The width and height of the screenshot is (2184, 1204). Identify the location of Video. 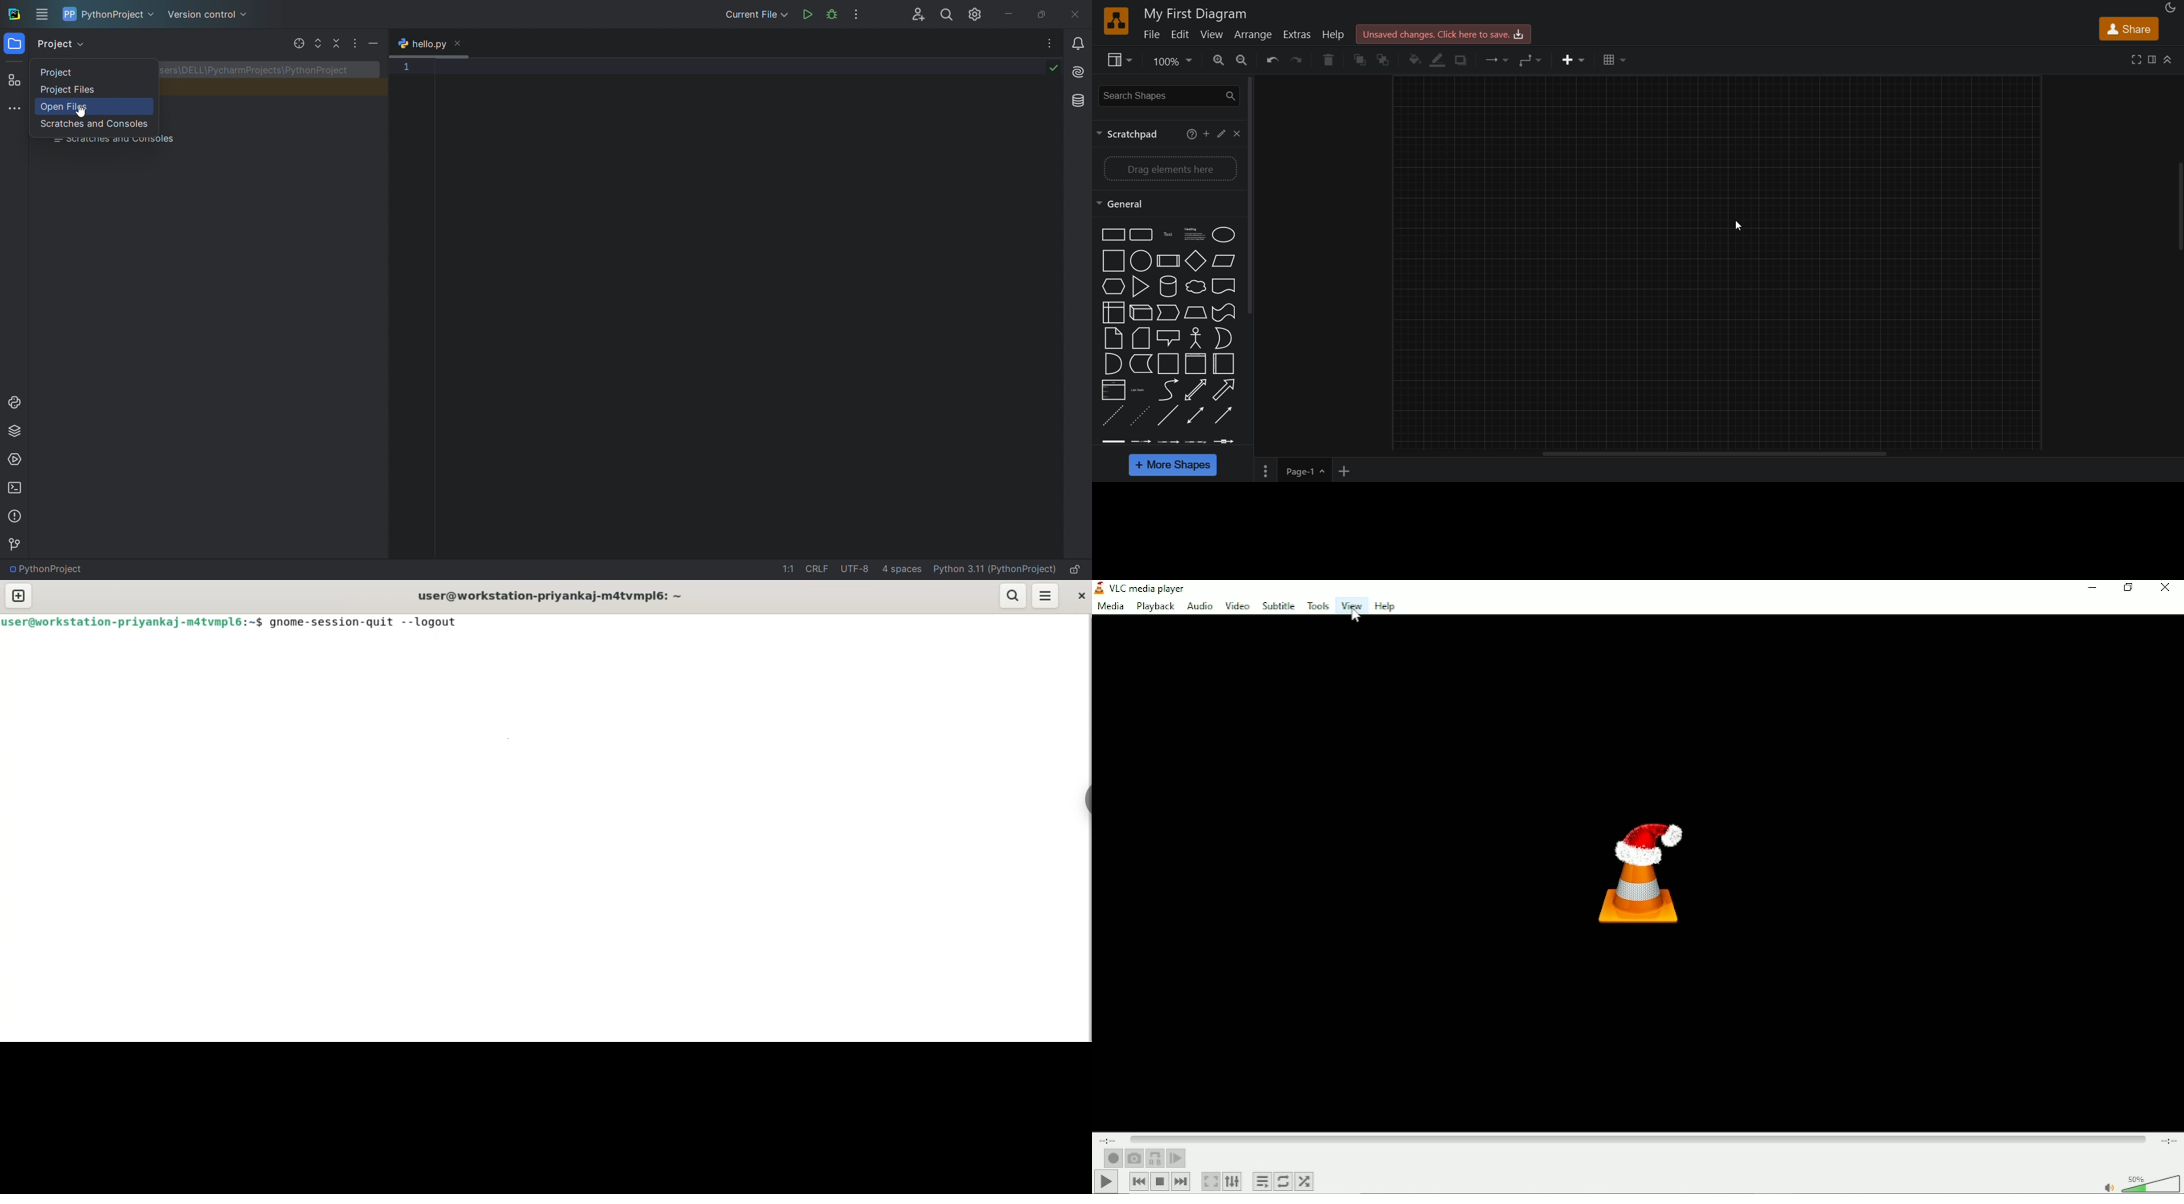
(1237, 605).